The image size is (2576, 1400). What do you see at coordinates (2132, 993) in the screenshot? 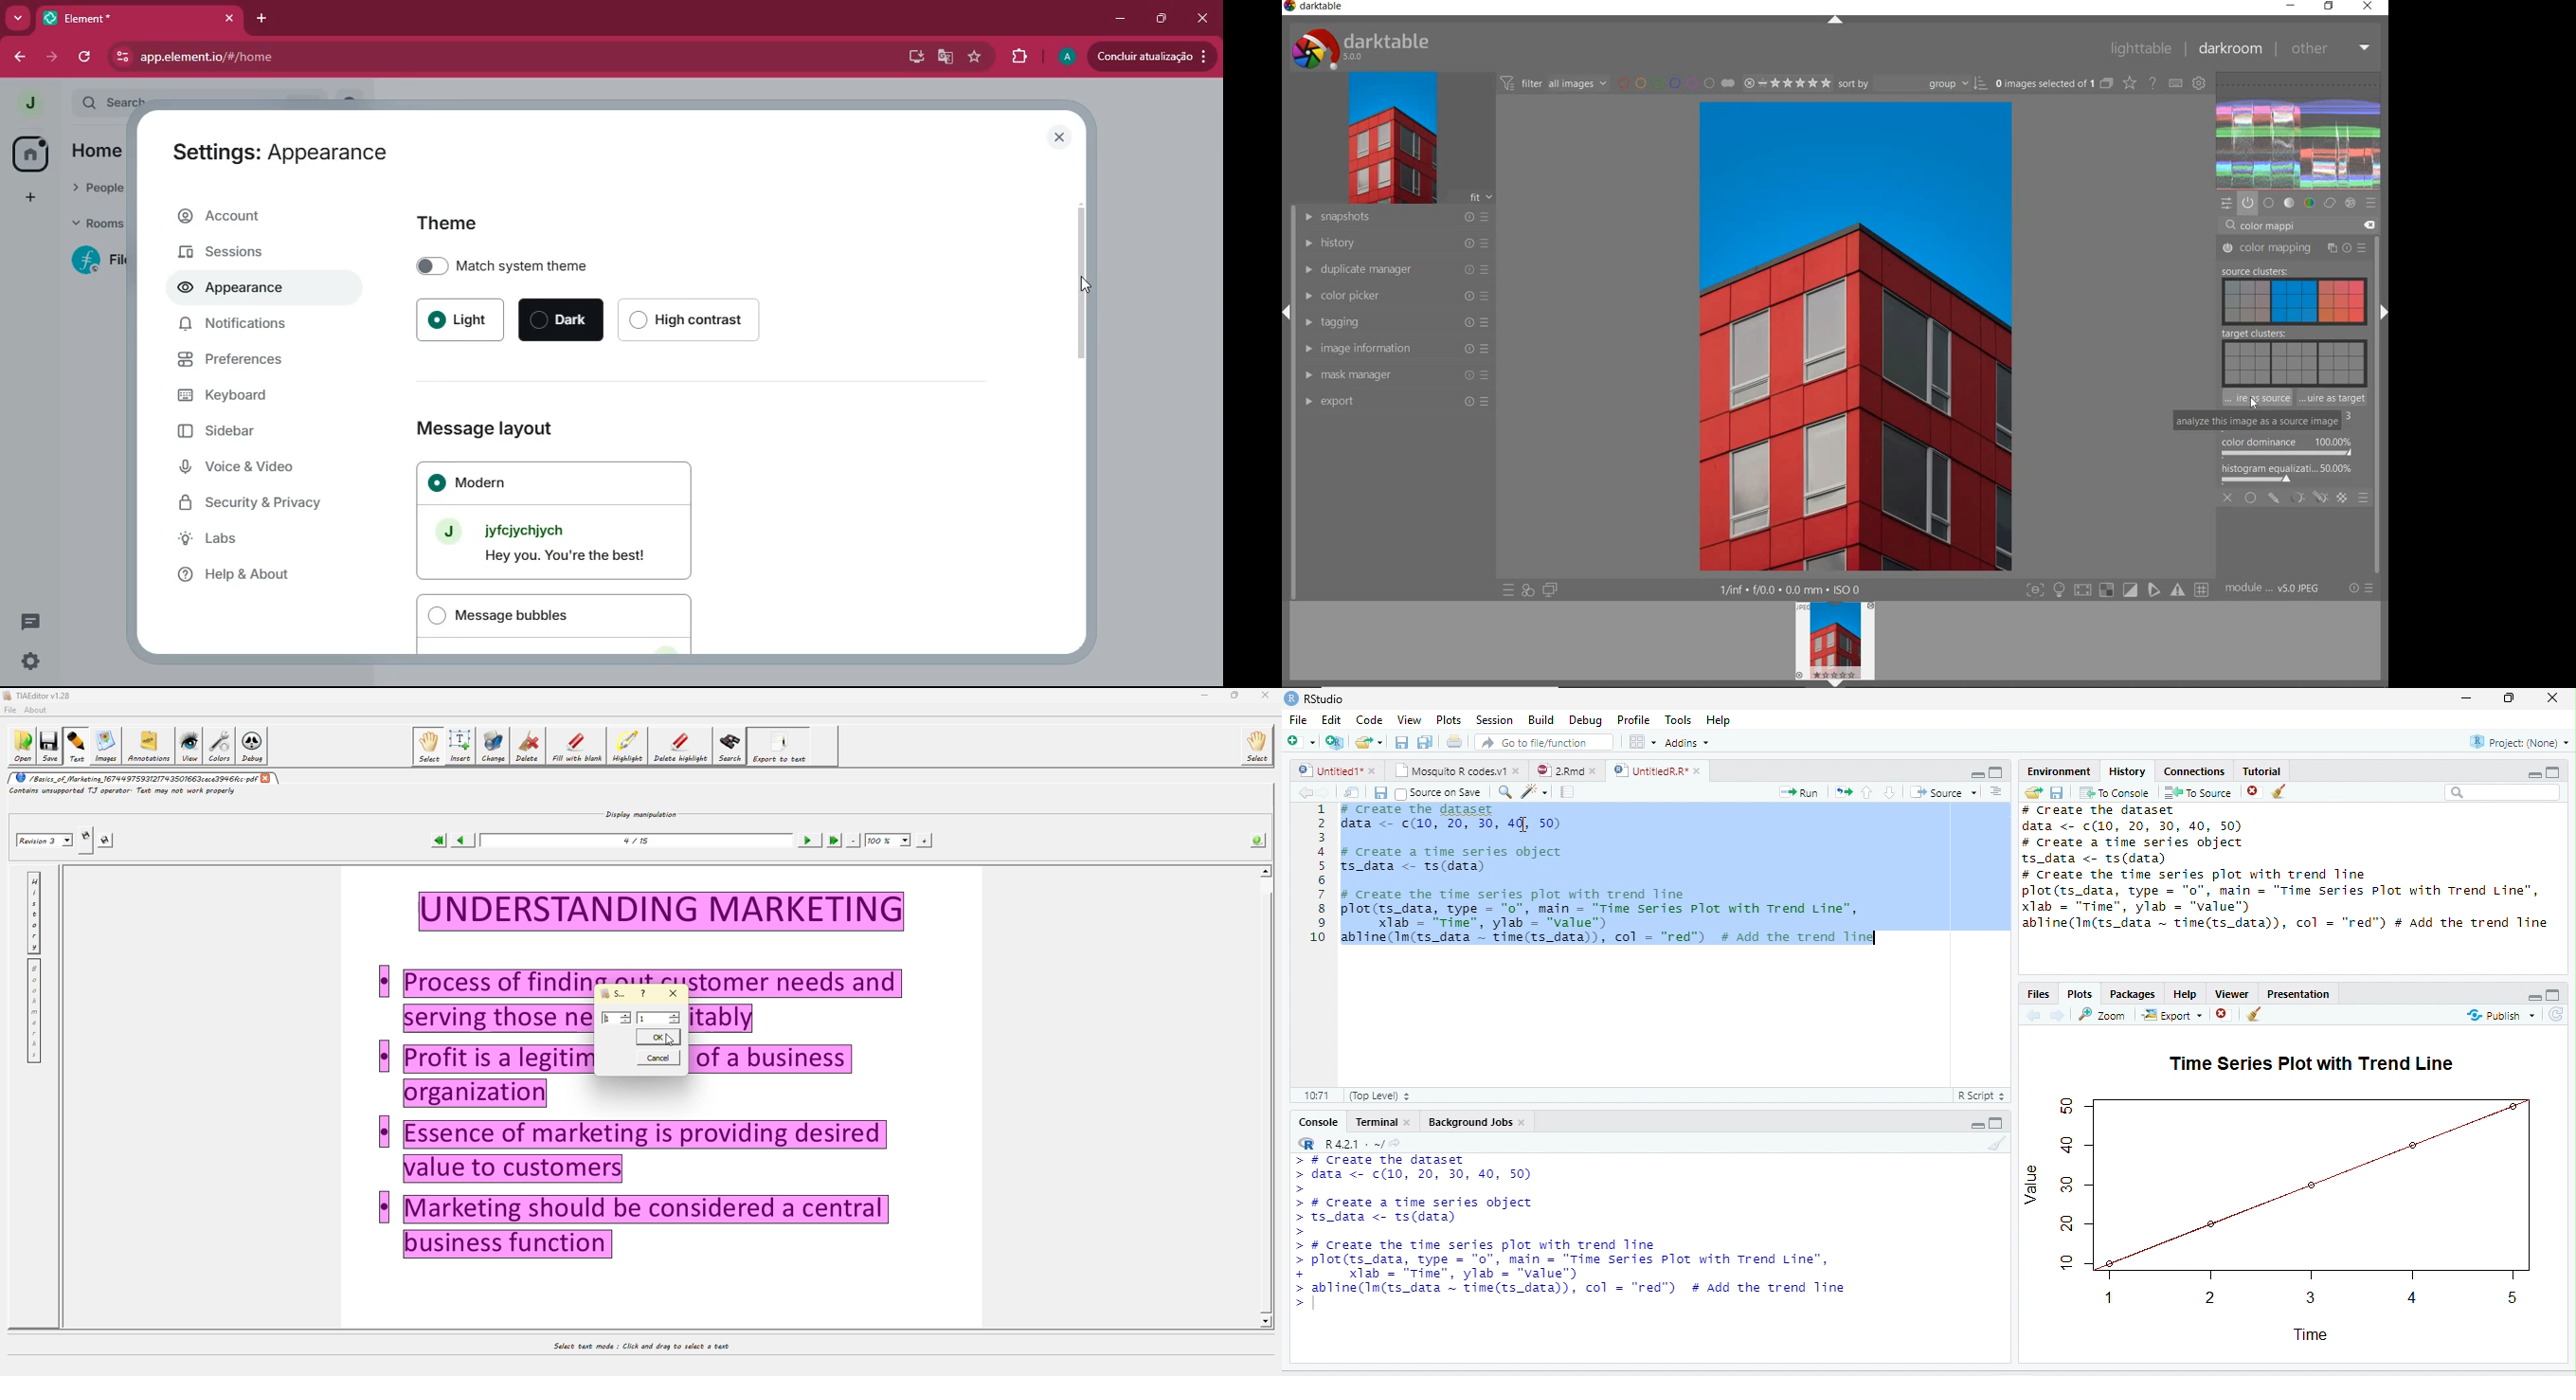
I see `Packages` at bounding box center [2132, 993].